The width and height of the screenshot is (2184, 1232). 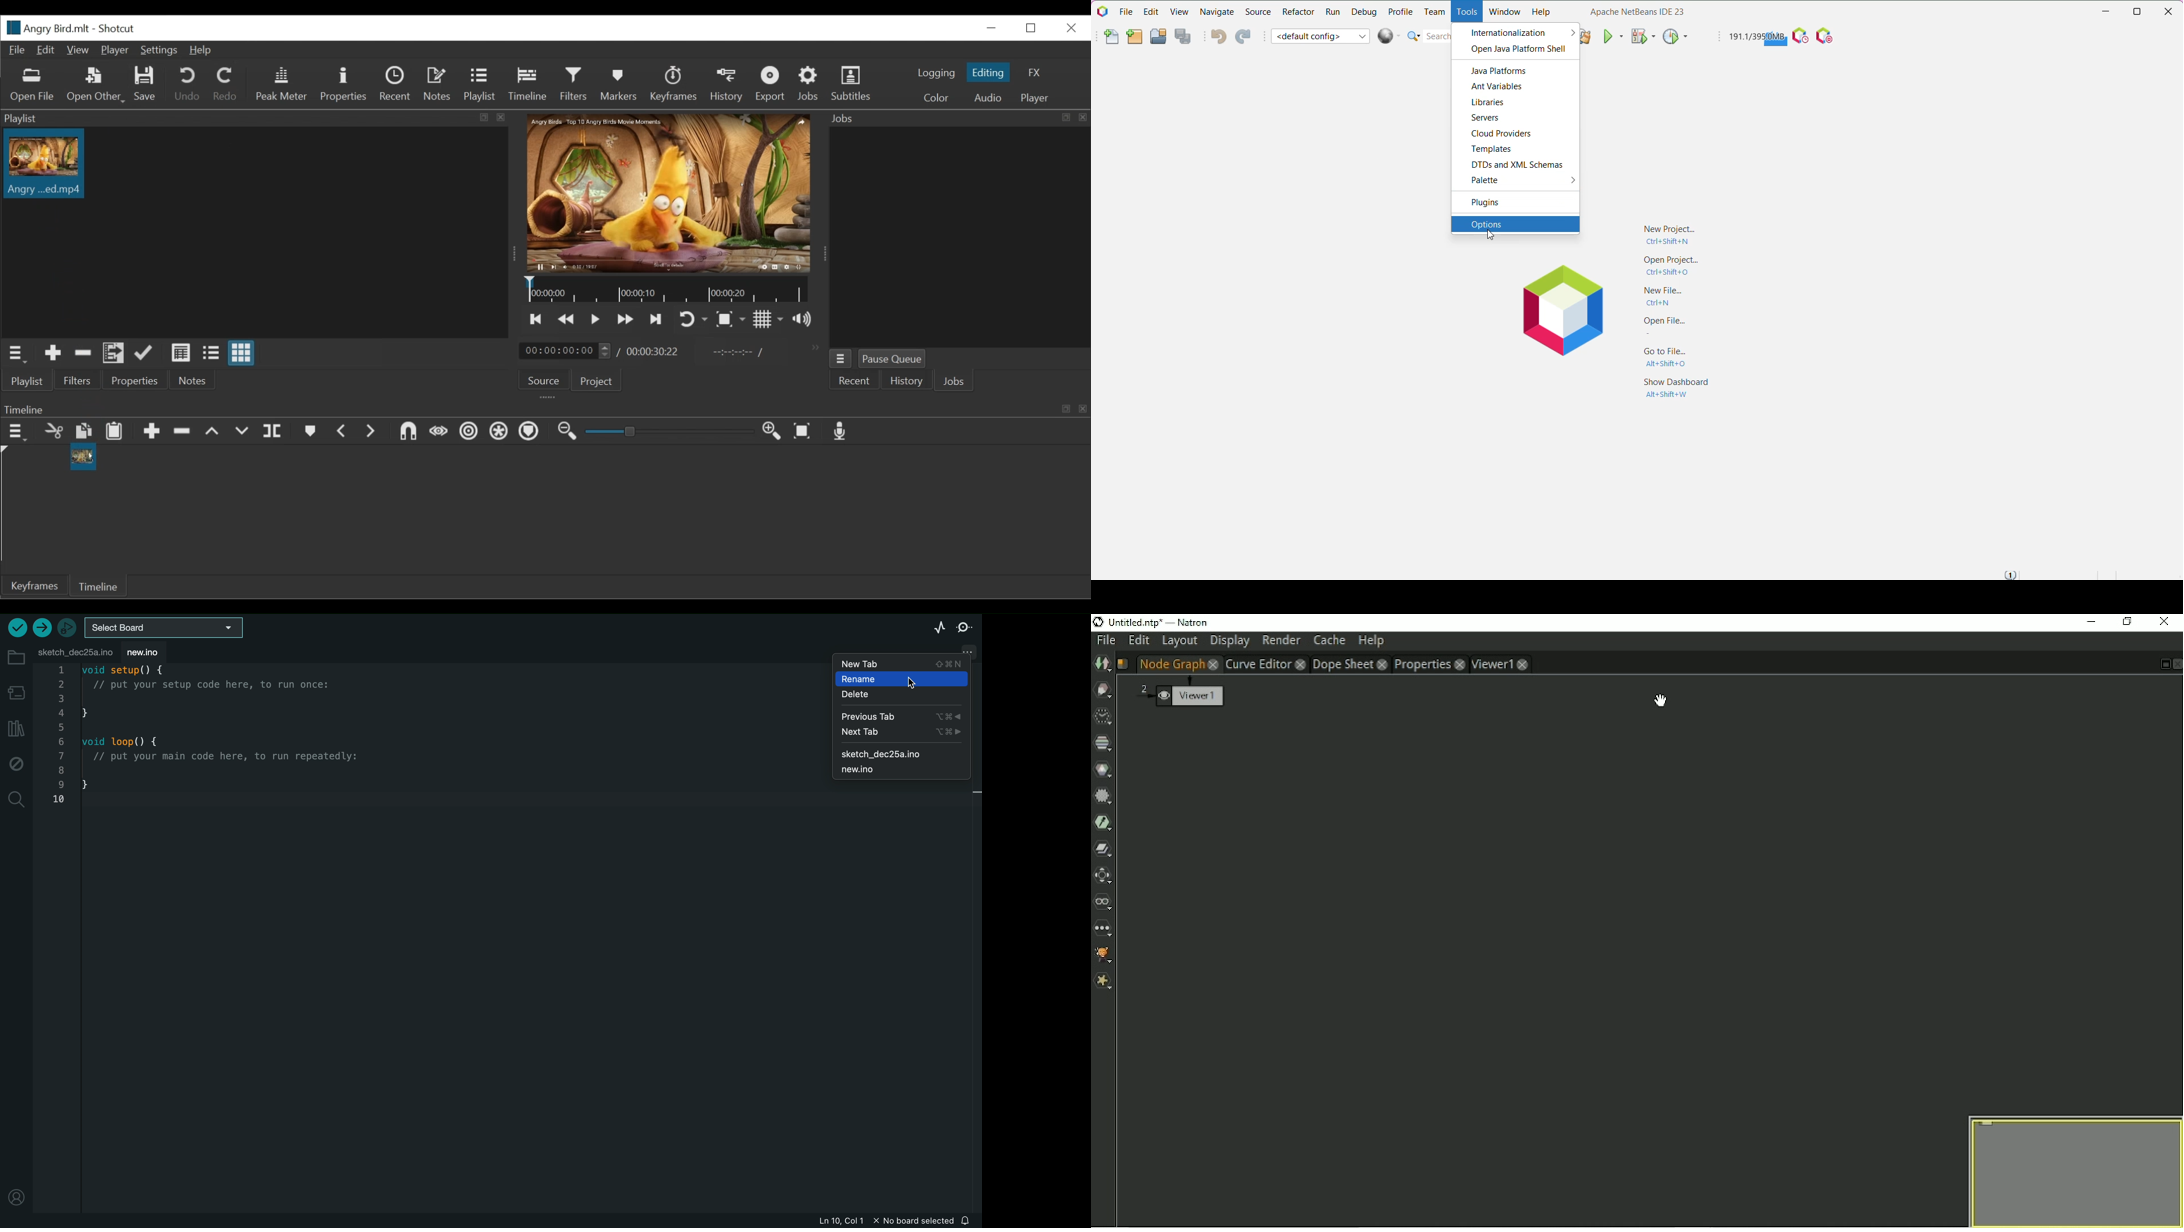 I want to click on View, so click(x=1179, y=13).